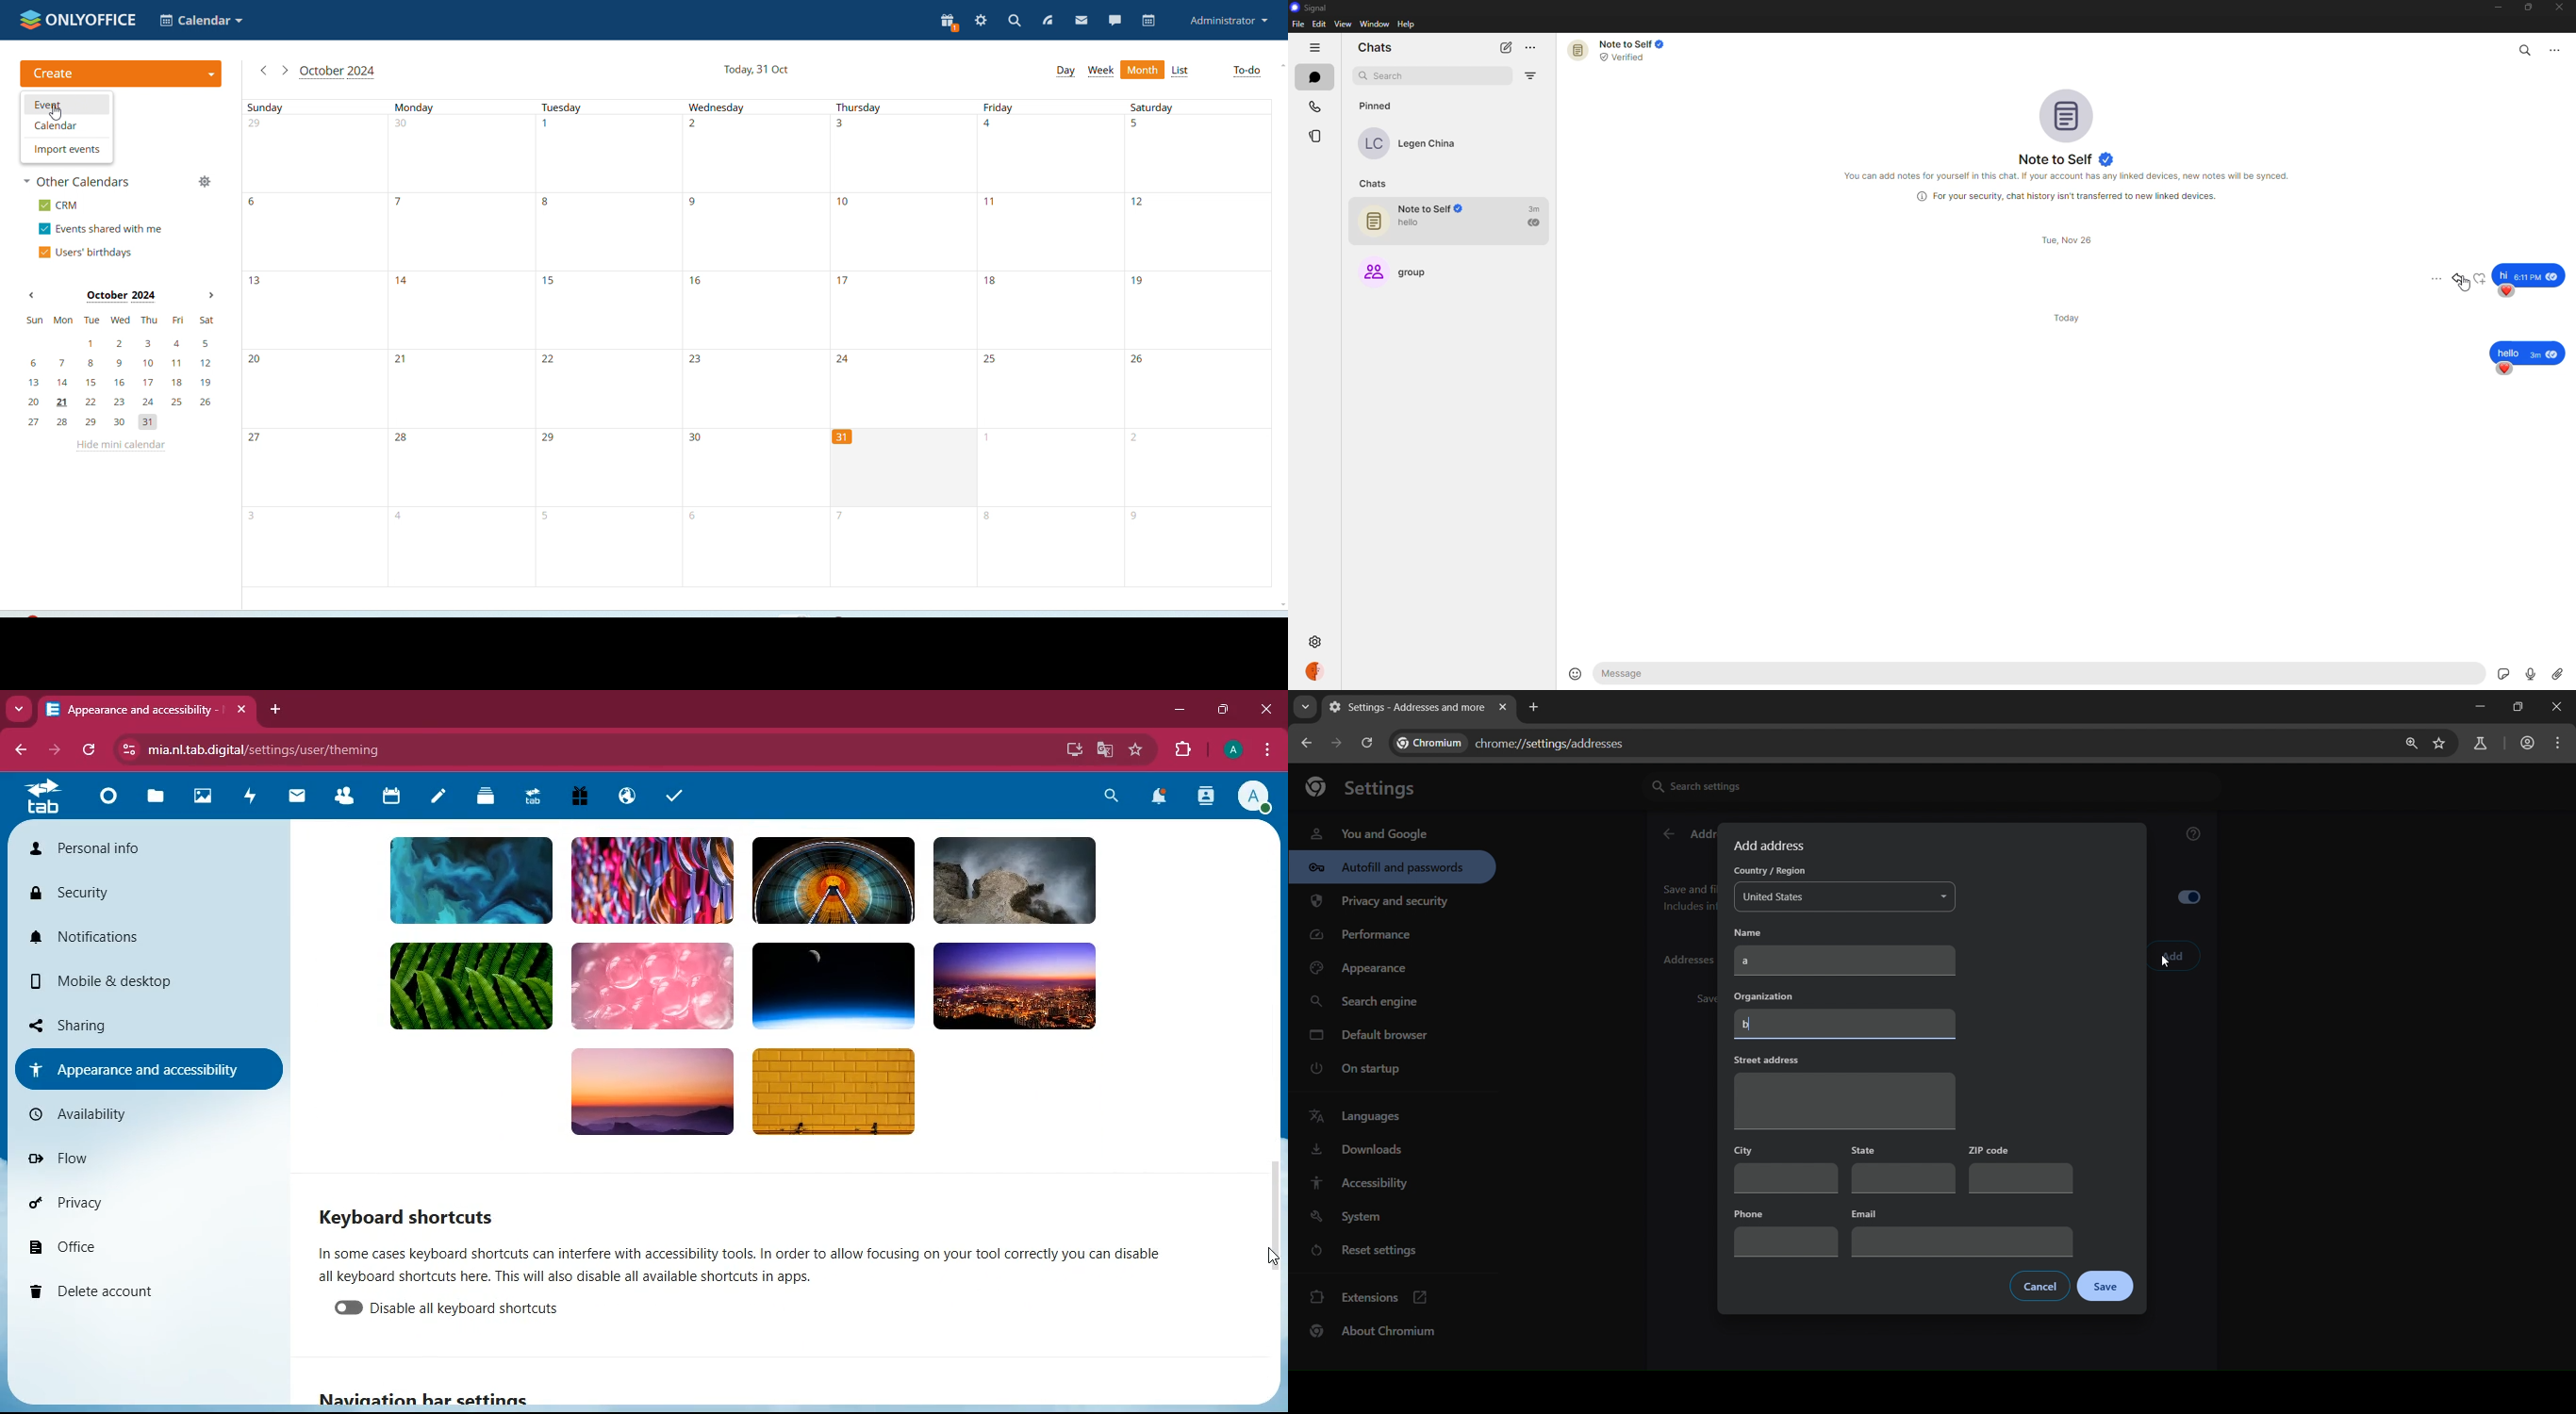 Image resolution: width=2576 pixels, height=1428 pixels. What do you see at coordinates (1065, 70) in the screenshot?
I see `day view` at bounding box center [1065, 70].